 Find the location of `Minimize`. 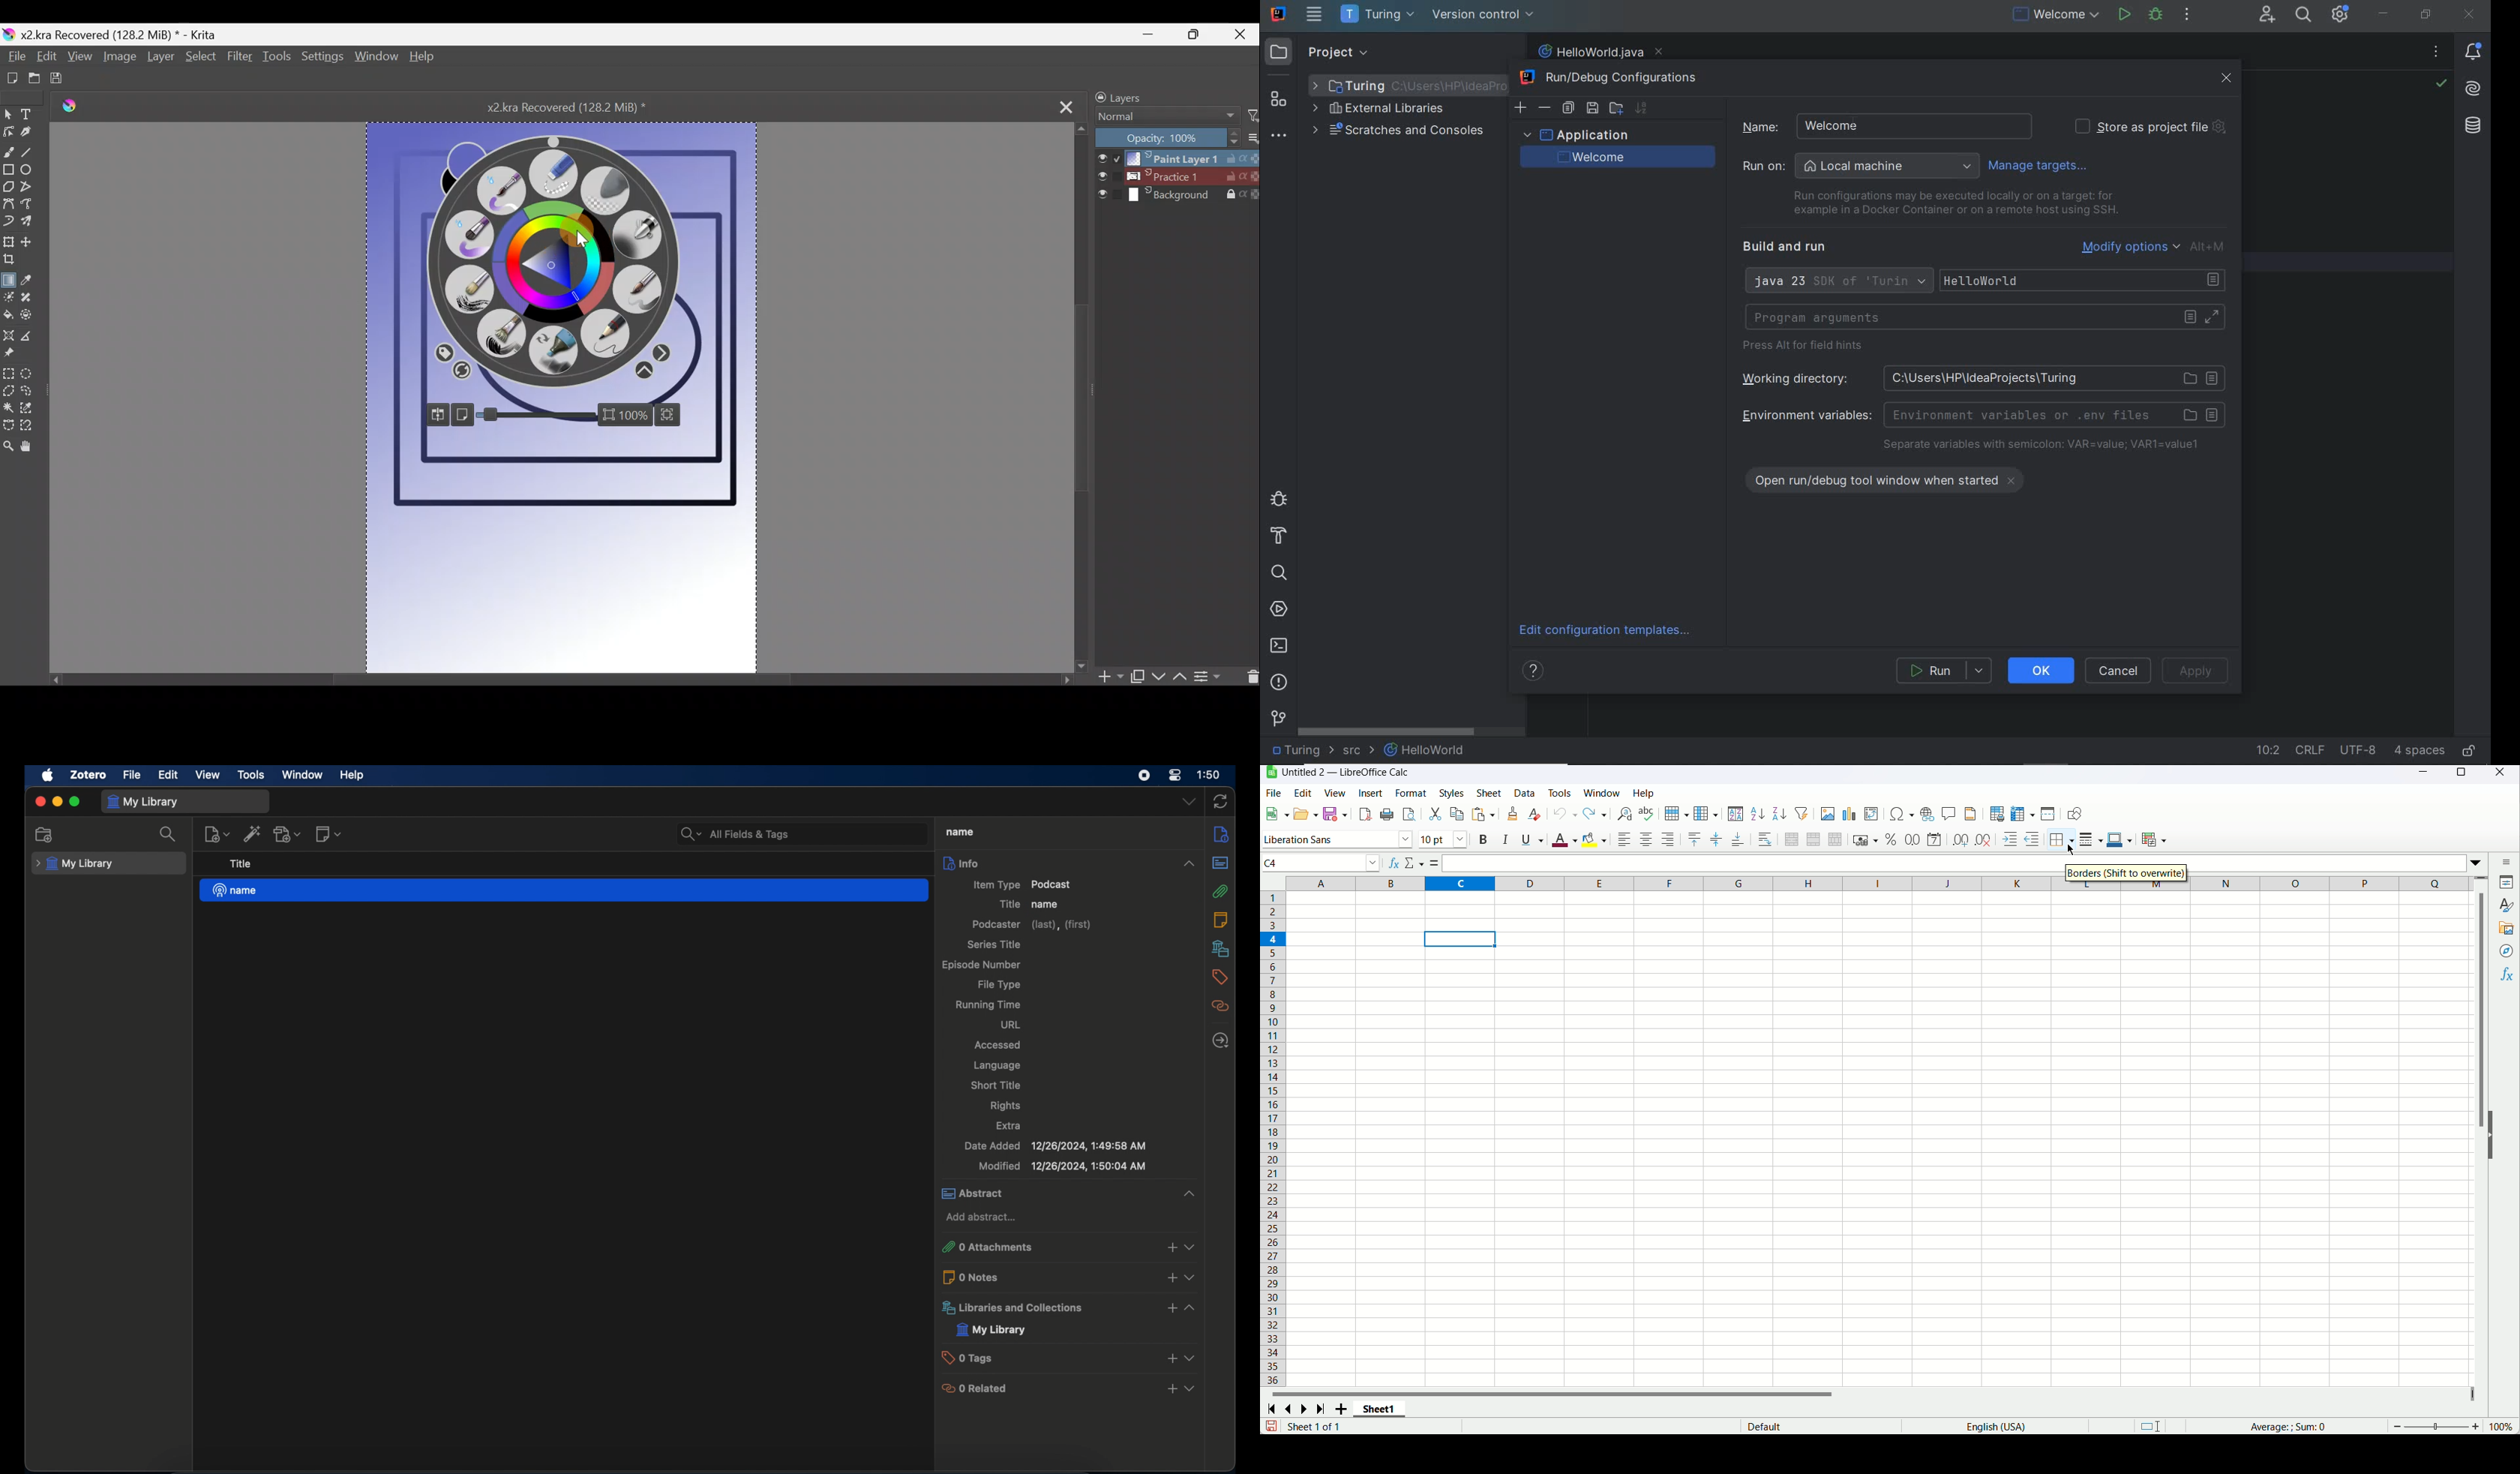

Minimize is located at coordinates (2426, 774).